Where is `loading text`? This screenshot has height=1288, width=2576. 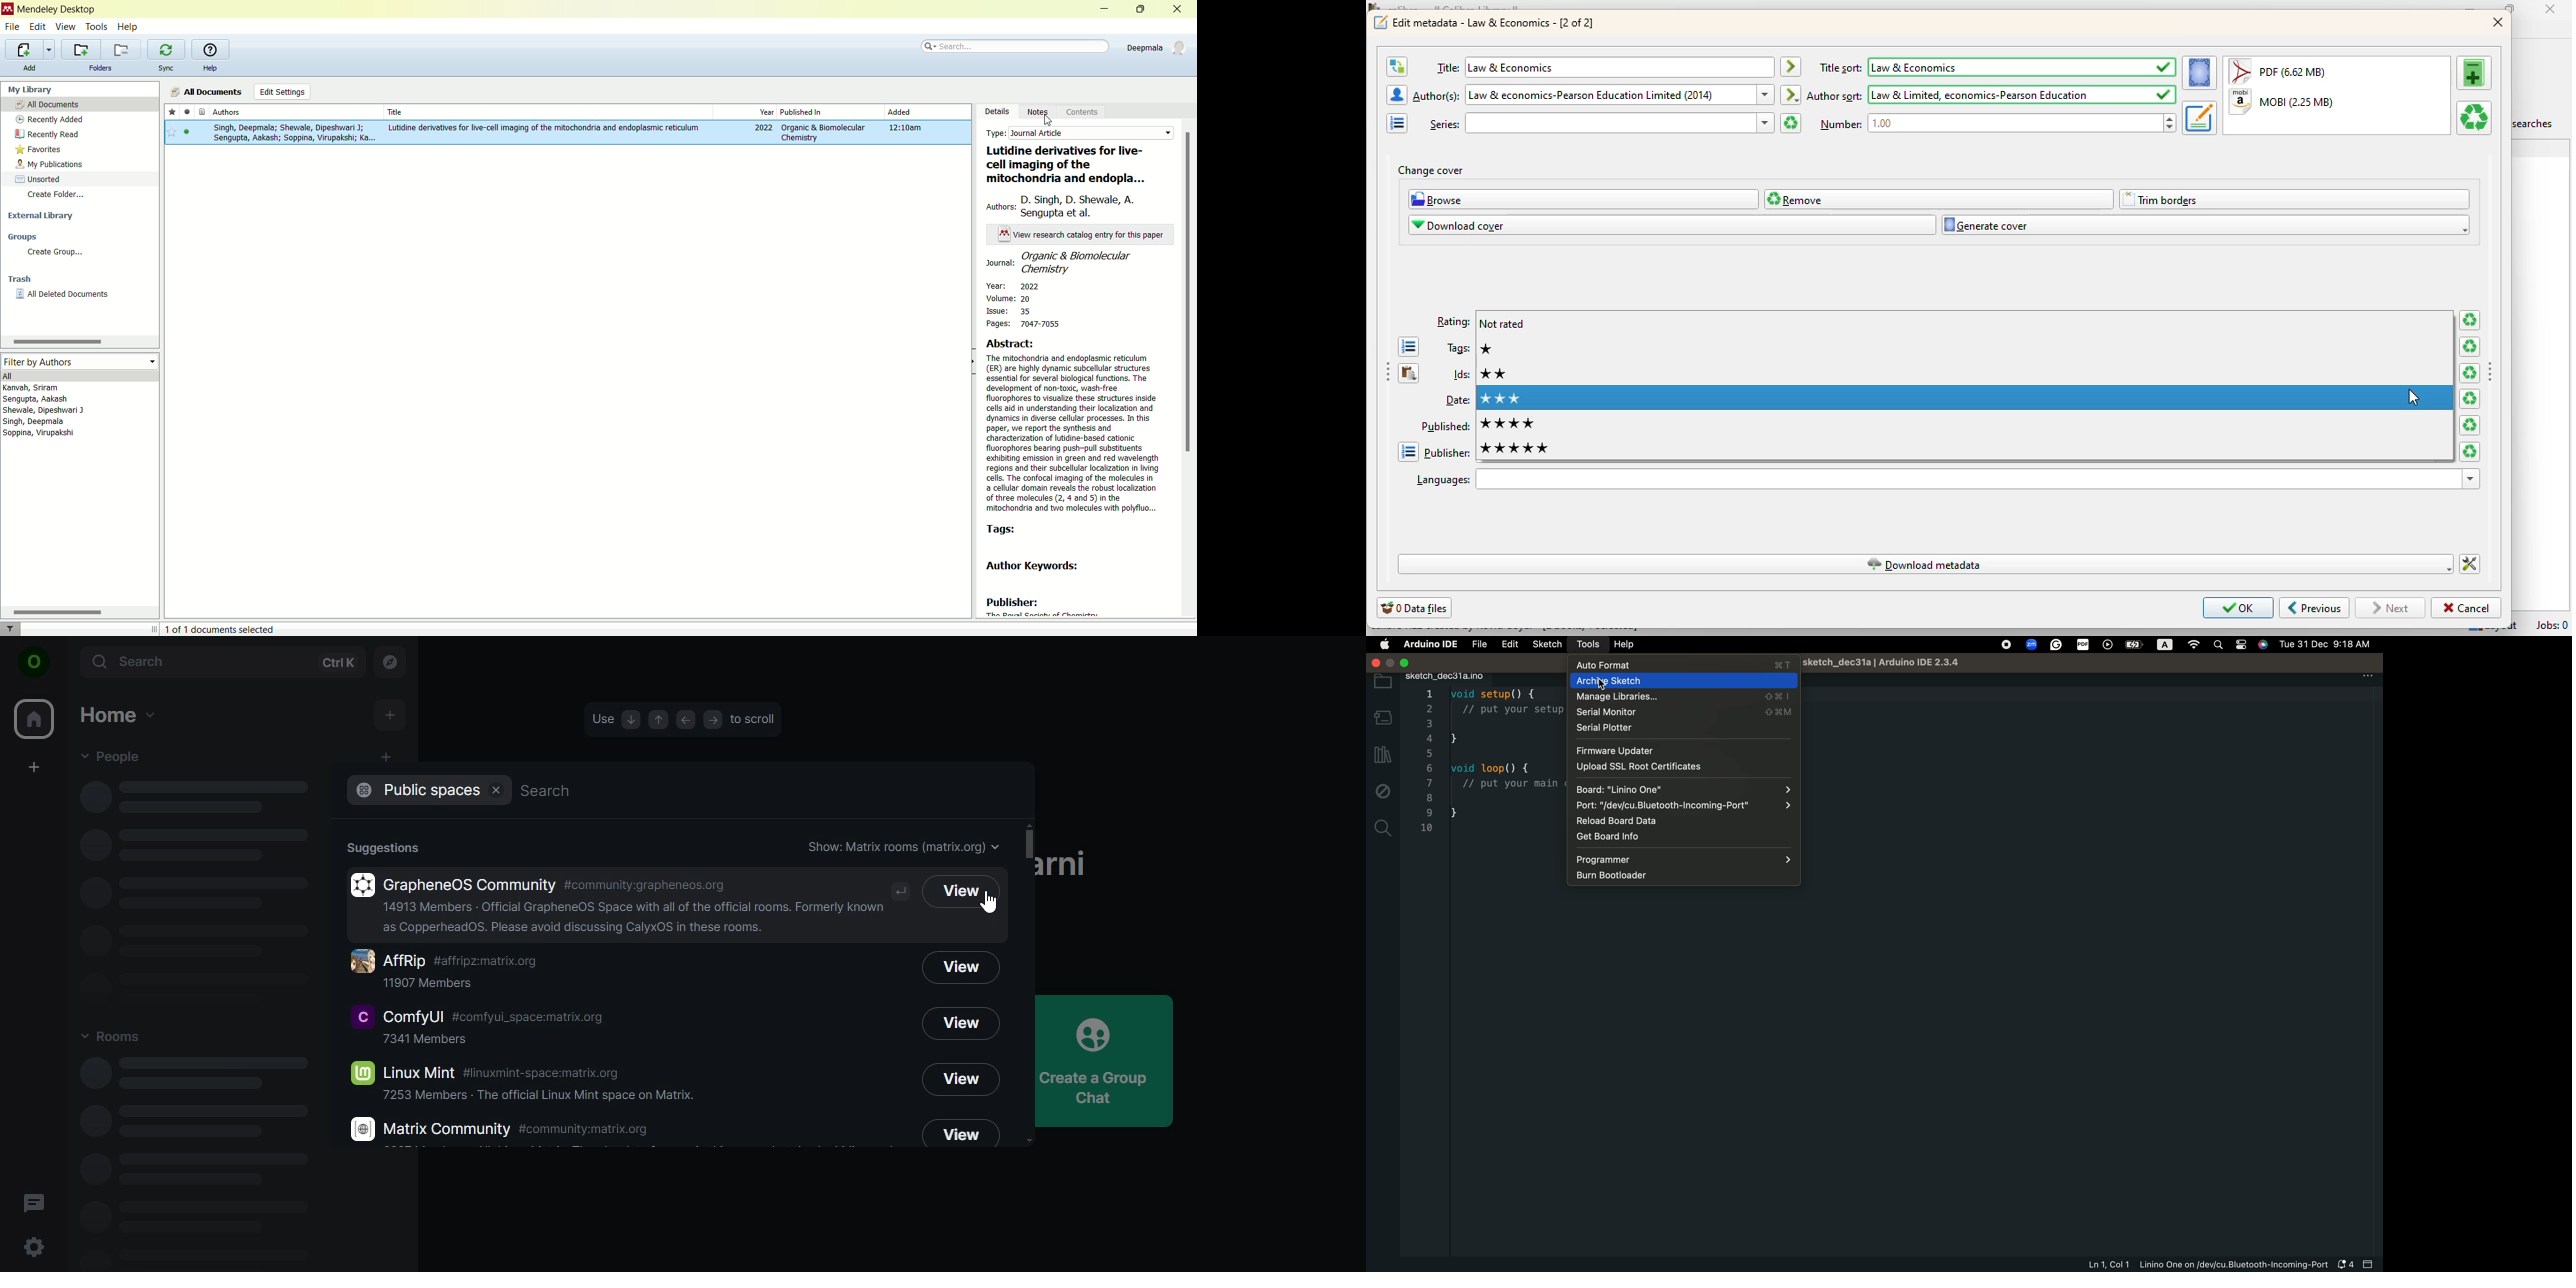
loading text is located at coordinates (192, 1160).